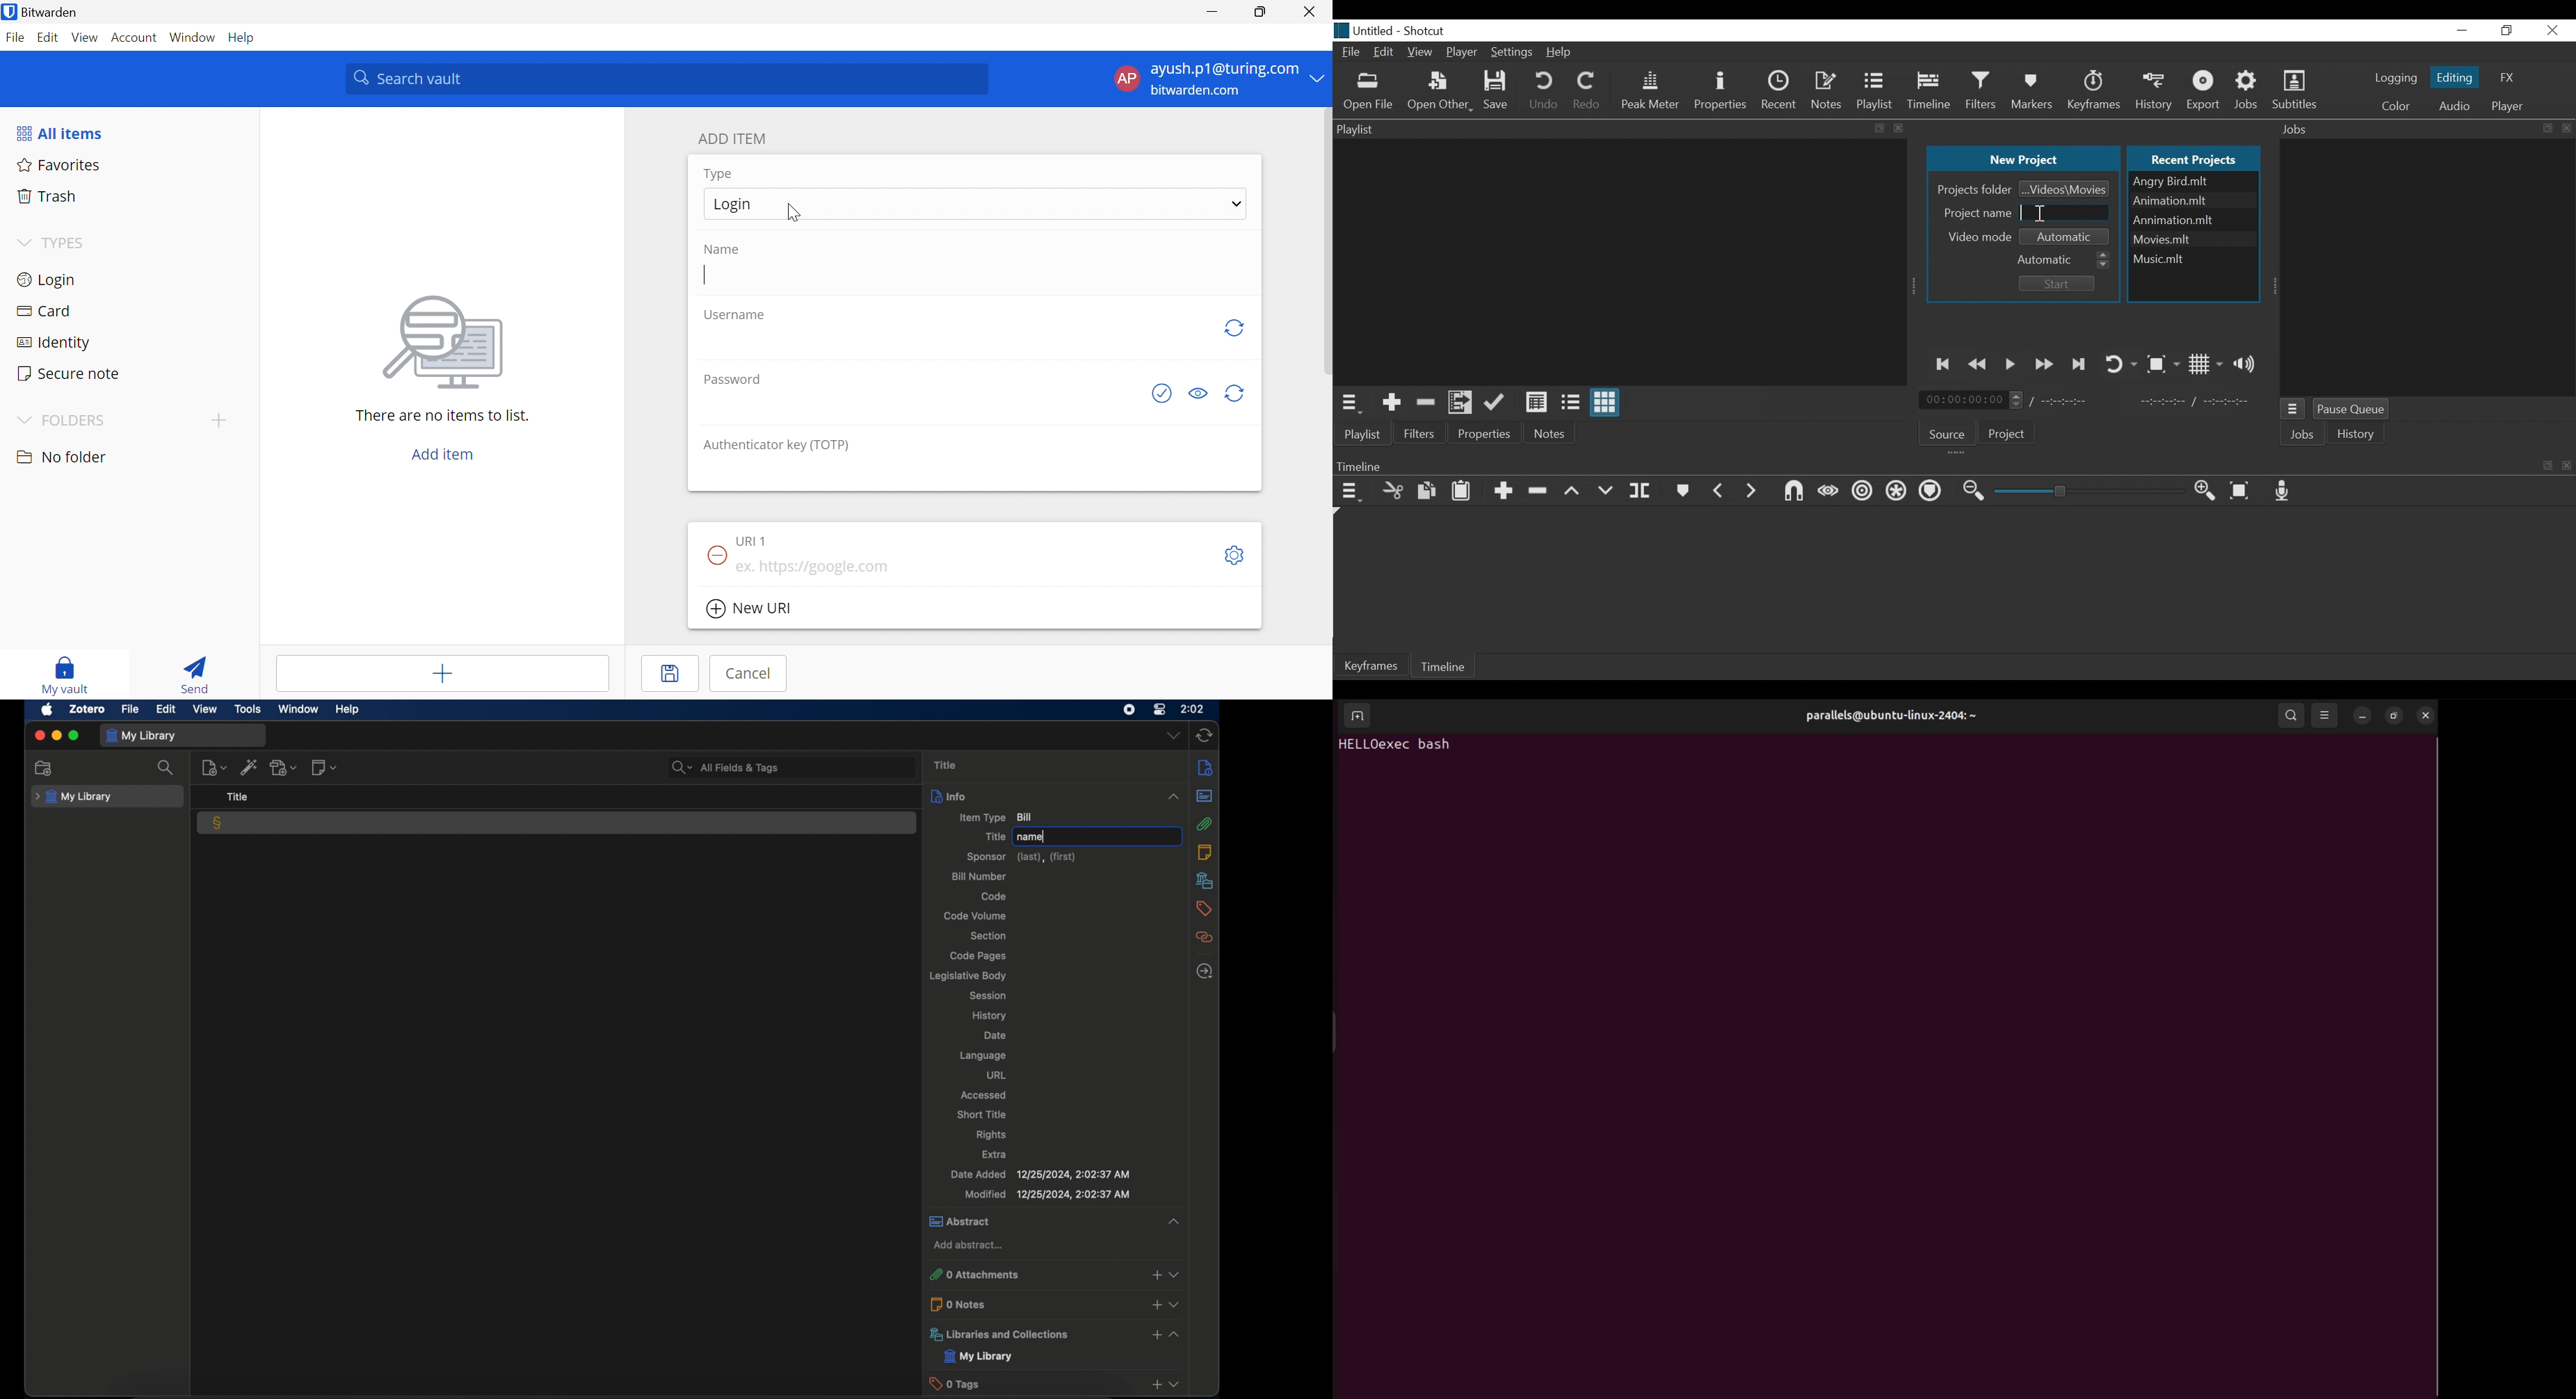 Image resolution: width=2576 pixels, height=1400 pixels. I want to click on Subtitles, so click(2295, 91).